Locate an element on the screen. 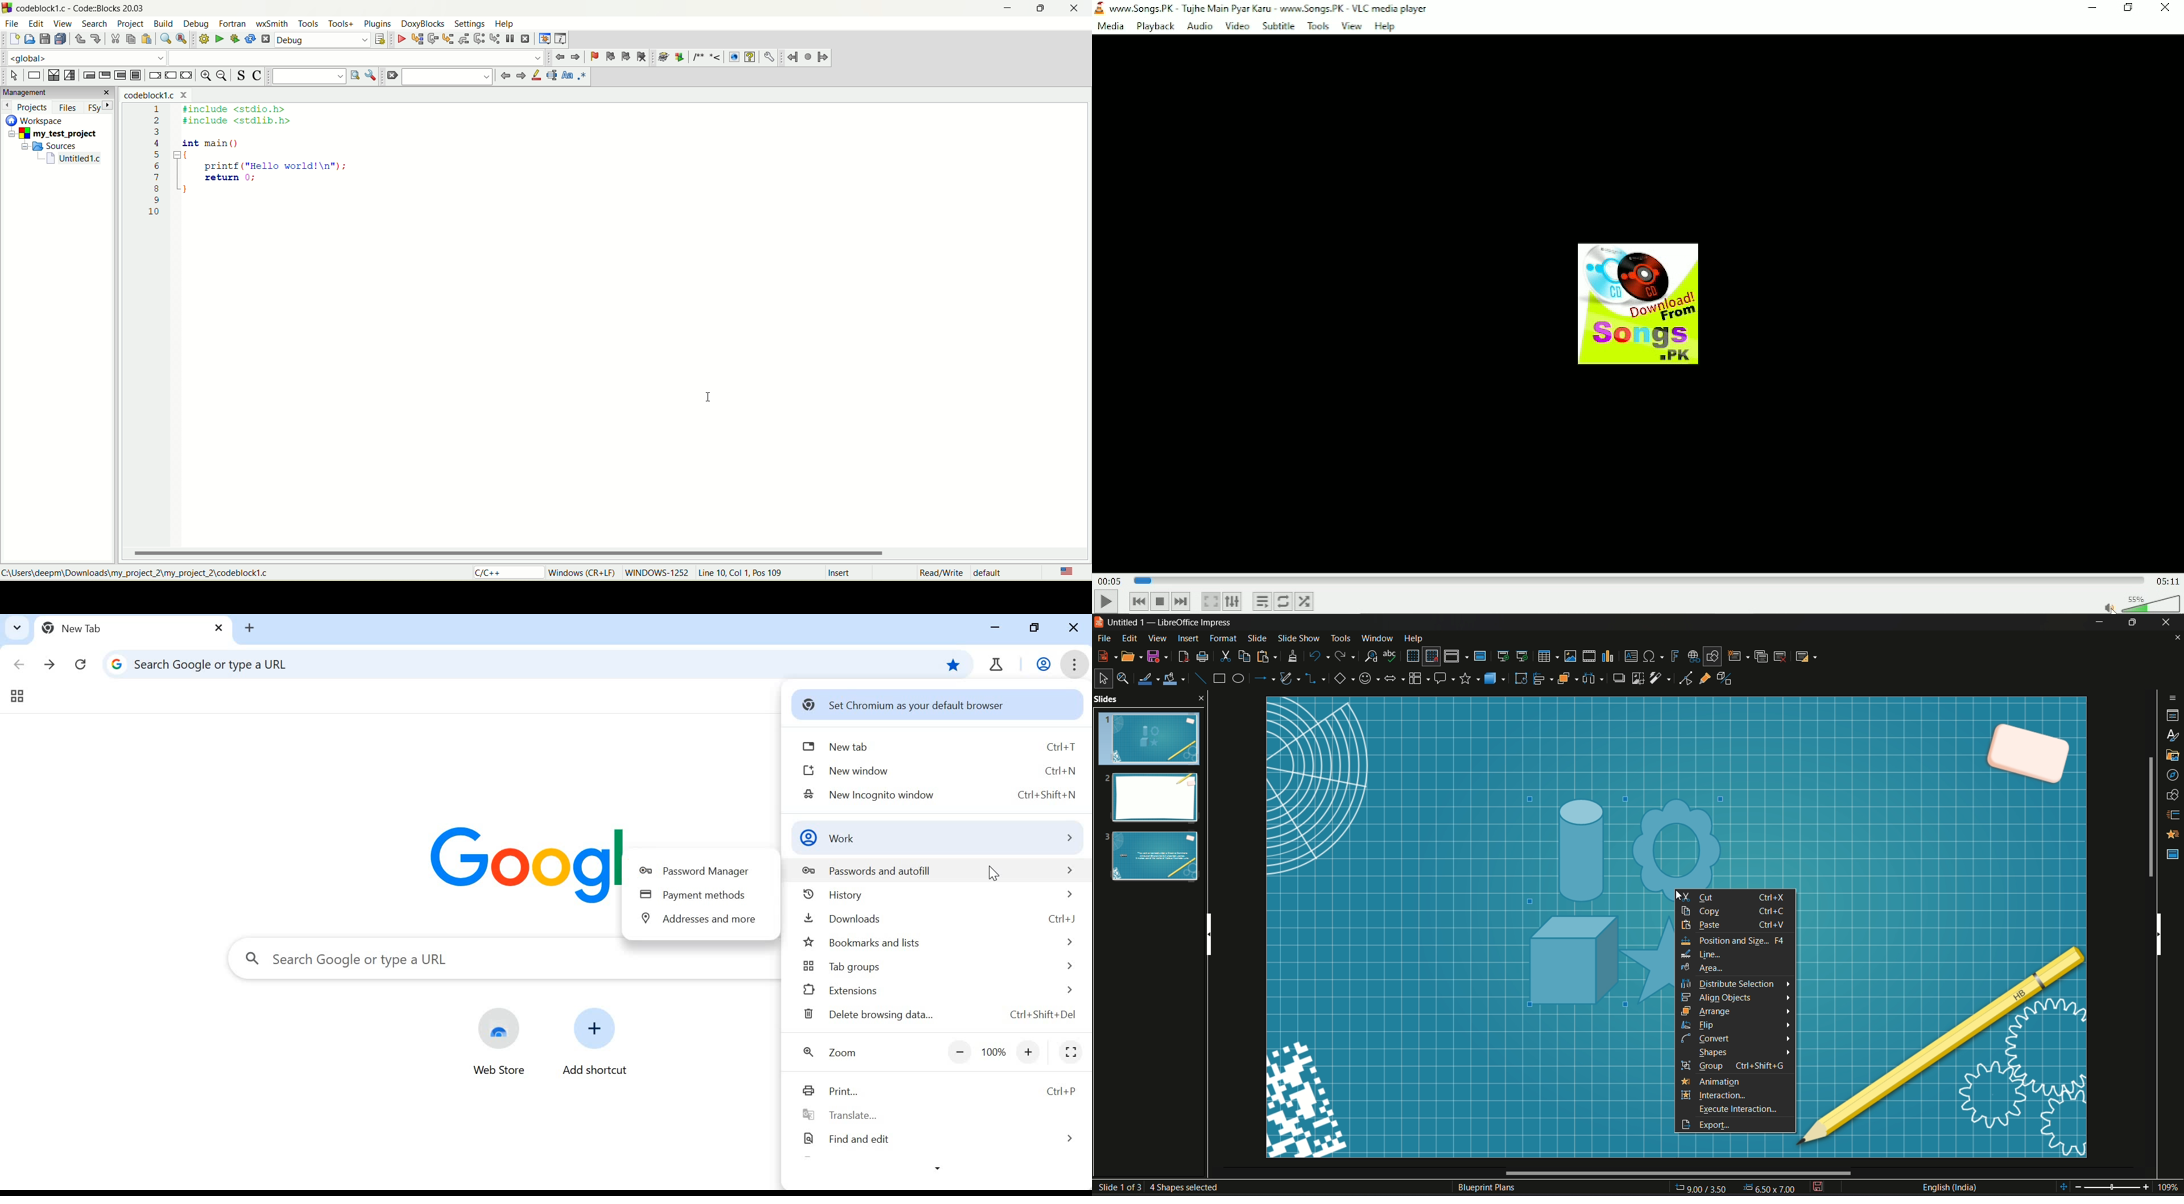  comment is located at coordinates (705, 57).